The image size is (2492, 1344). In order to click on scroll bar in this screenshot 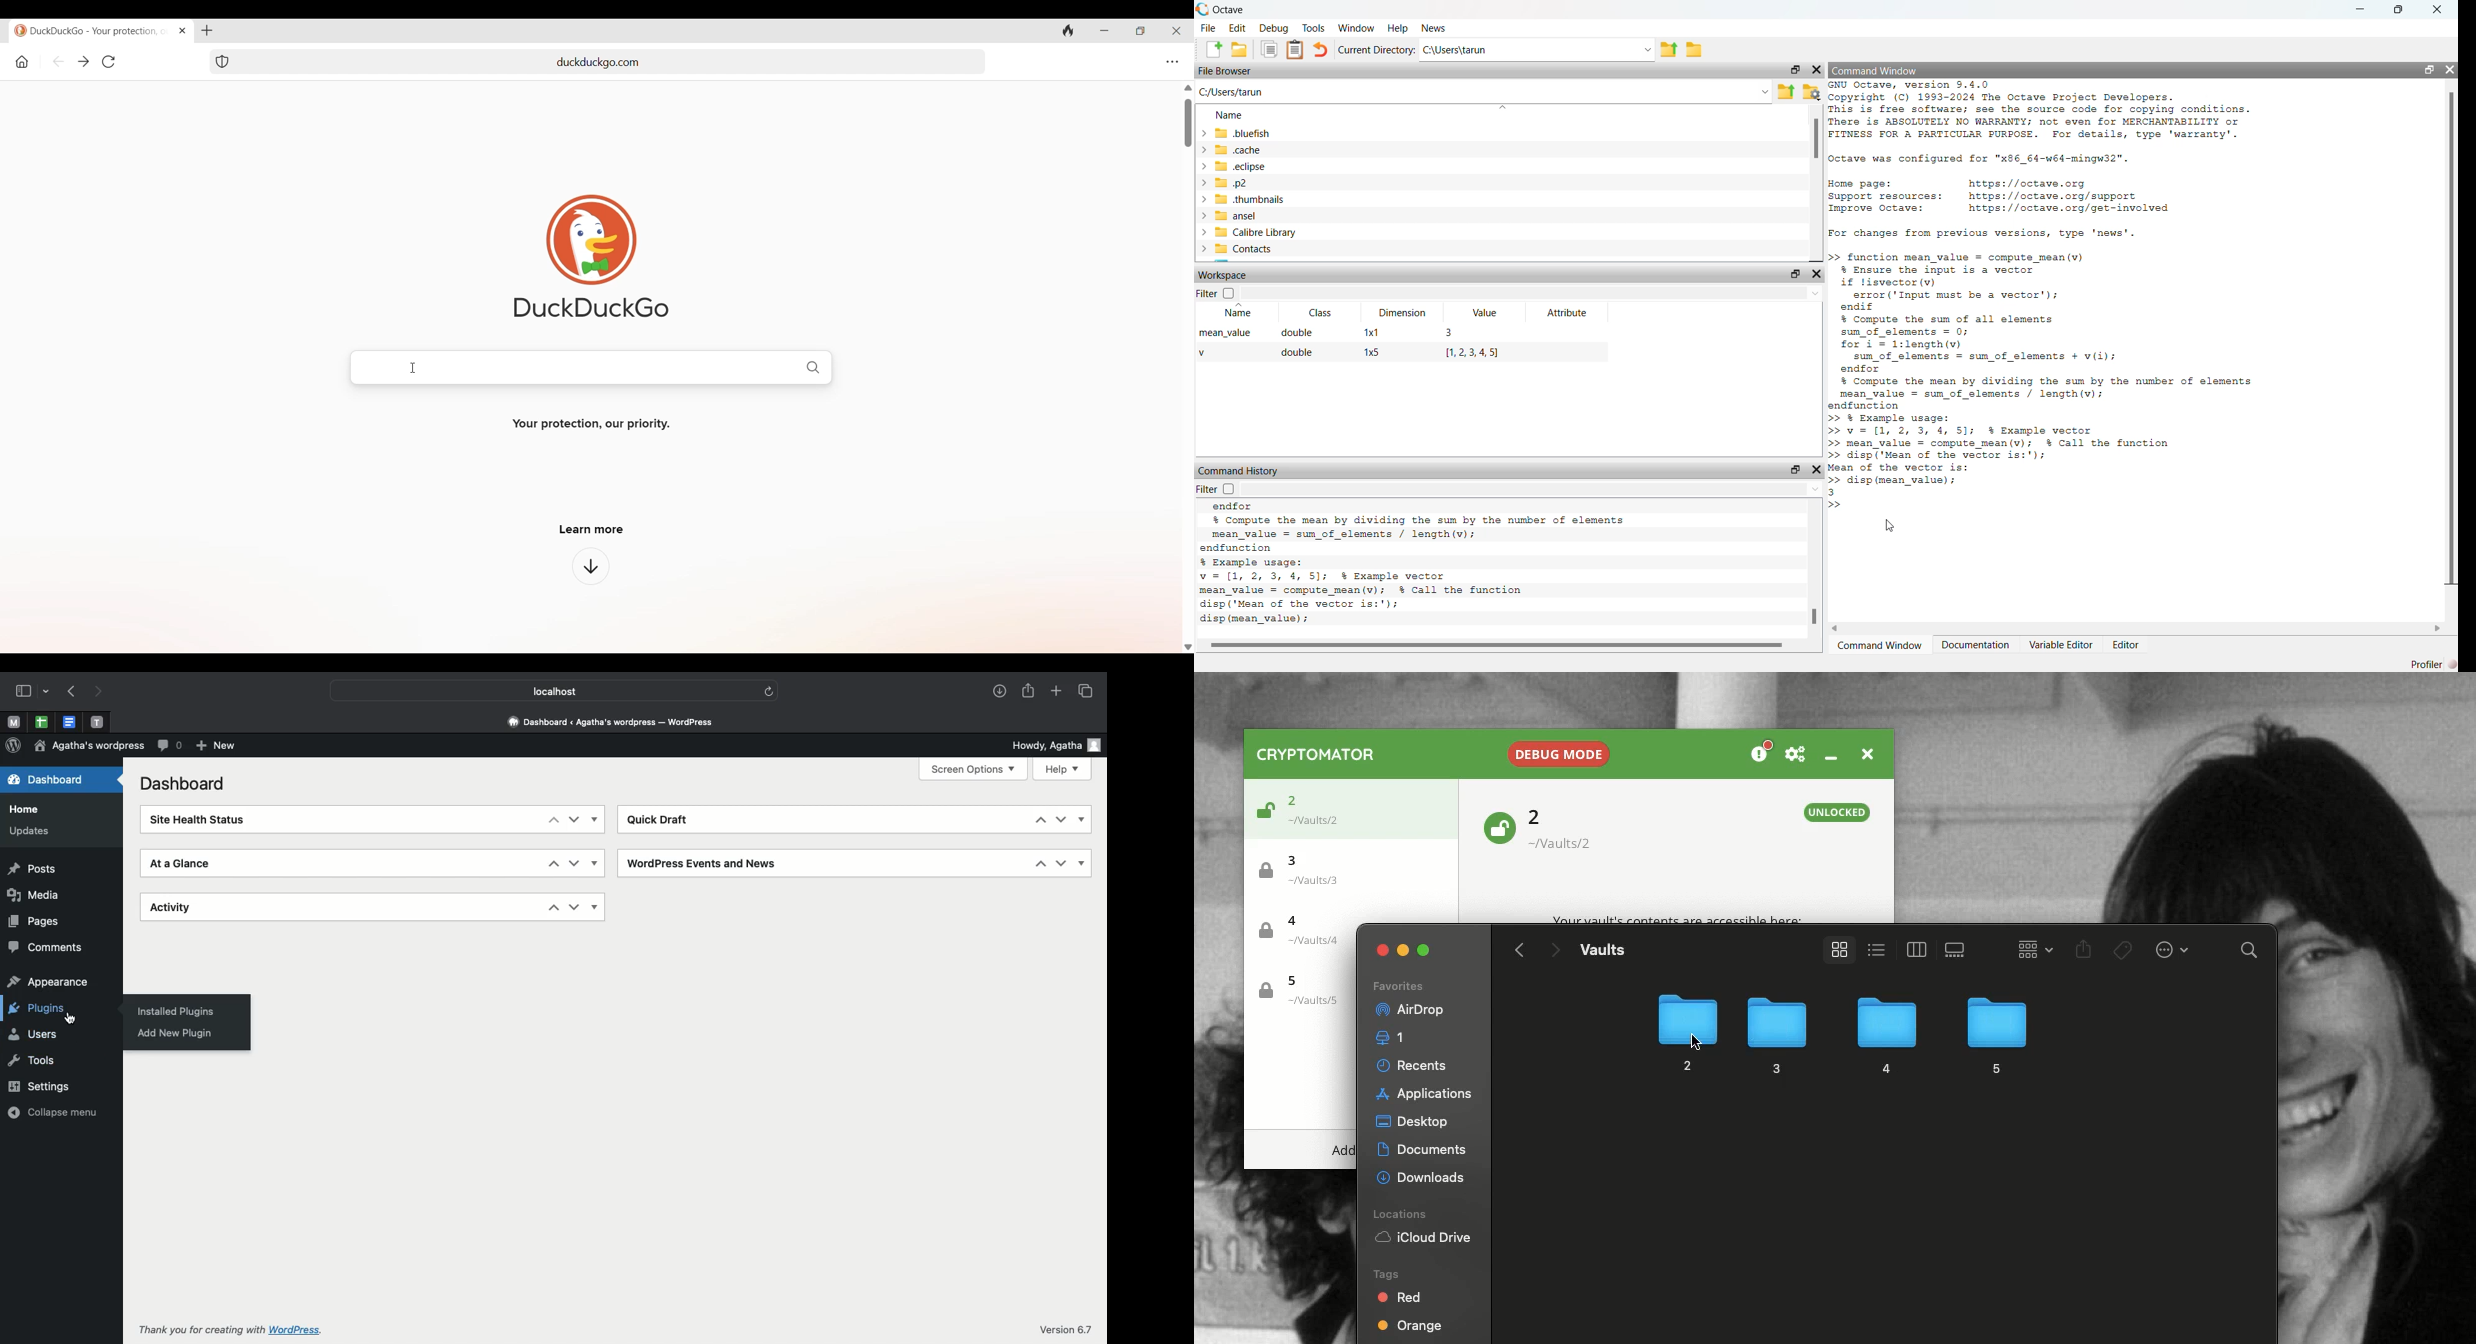, I will do `click(1500, 645)`.